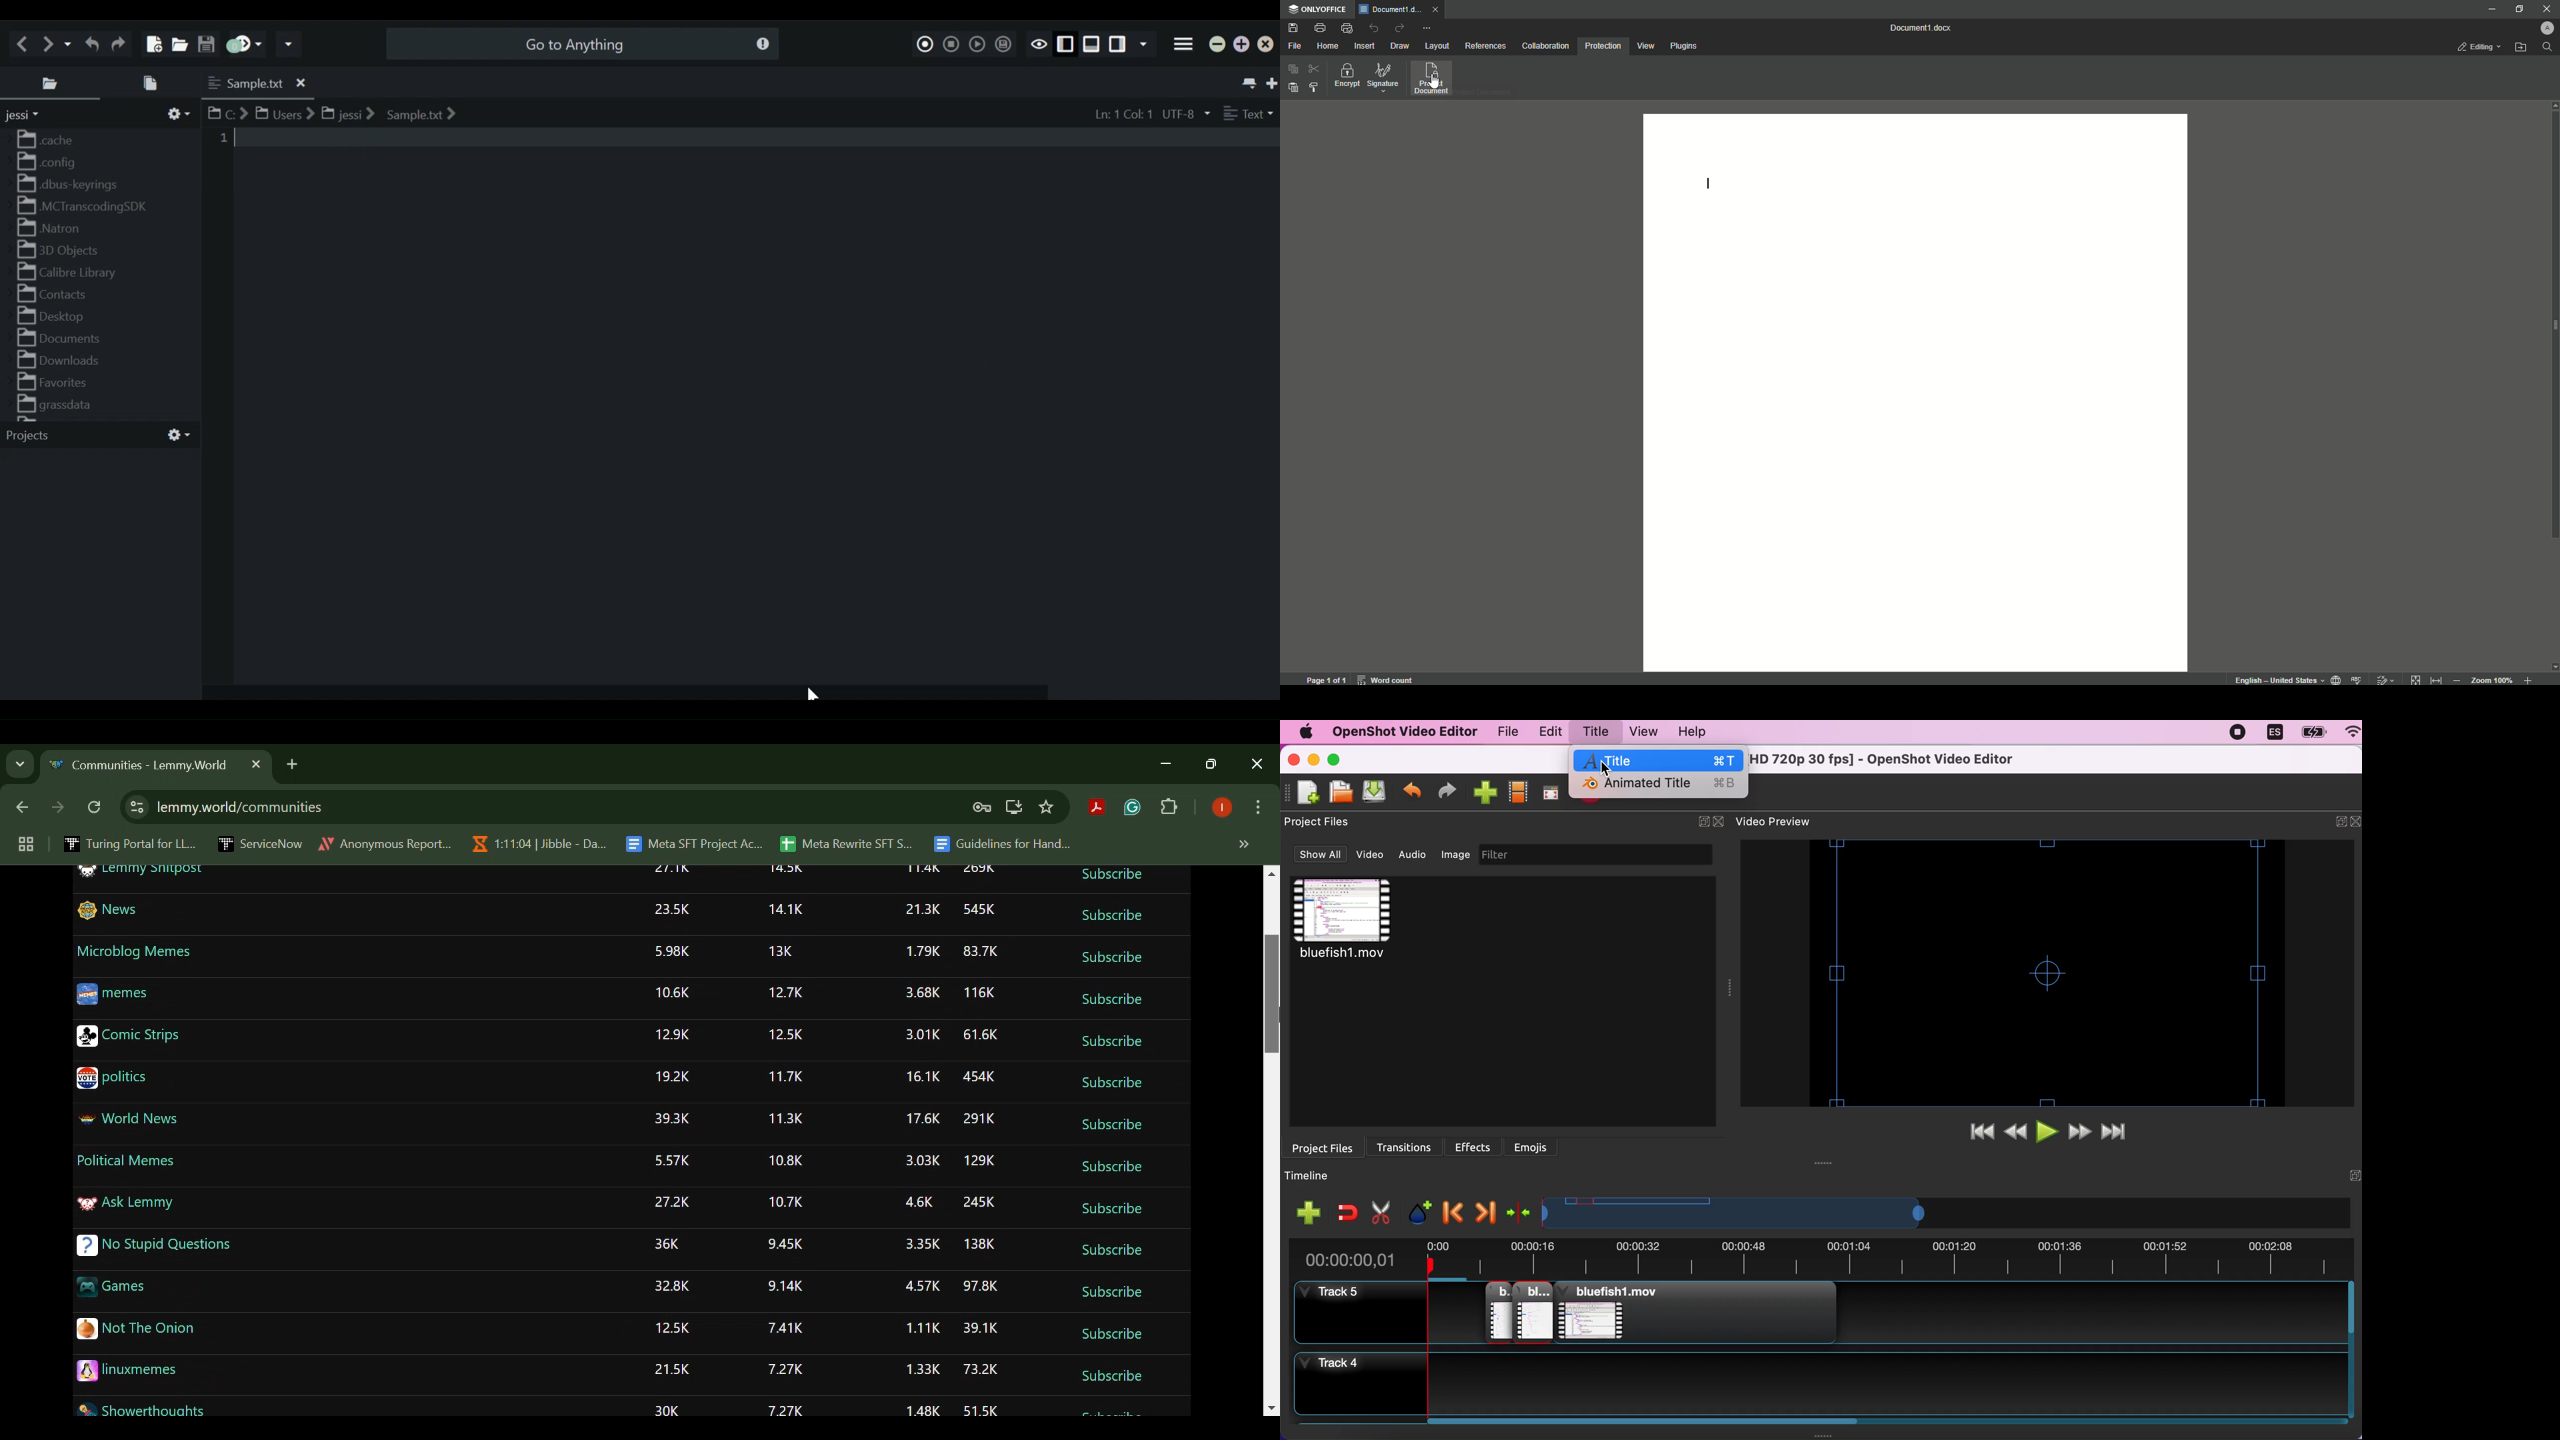 This screenshot has width=2576, height=1456. What do you see at coordinates (1784, 822) in the screenshot?
I see `video preview` at bounding box center [1784, 822].